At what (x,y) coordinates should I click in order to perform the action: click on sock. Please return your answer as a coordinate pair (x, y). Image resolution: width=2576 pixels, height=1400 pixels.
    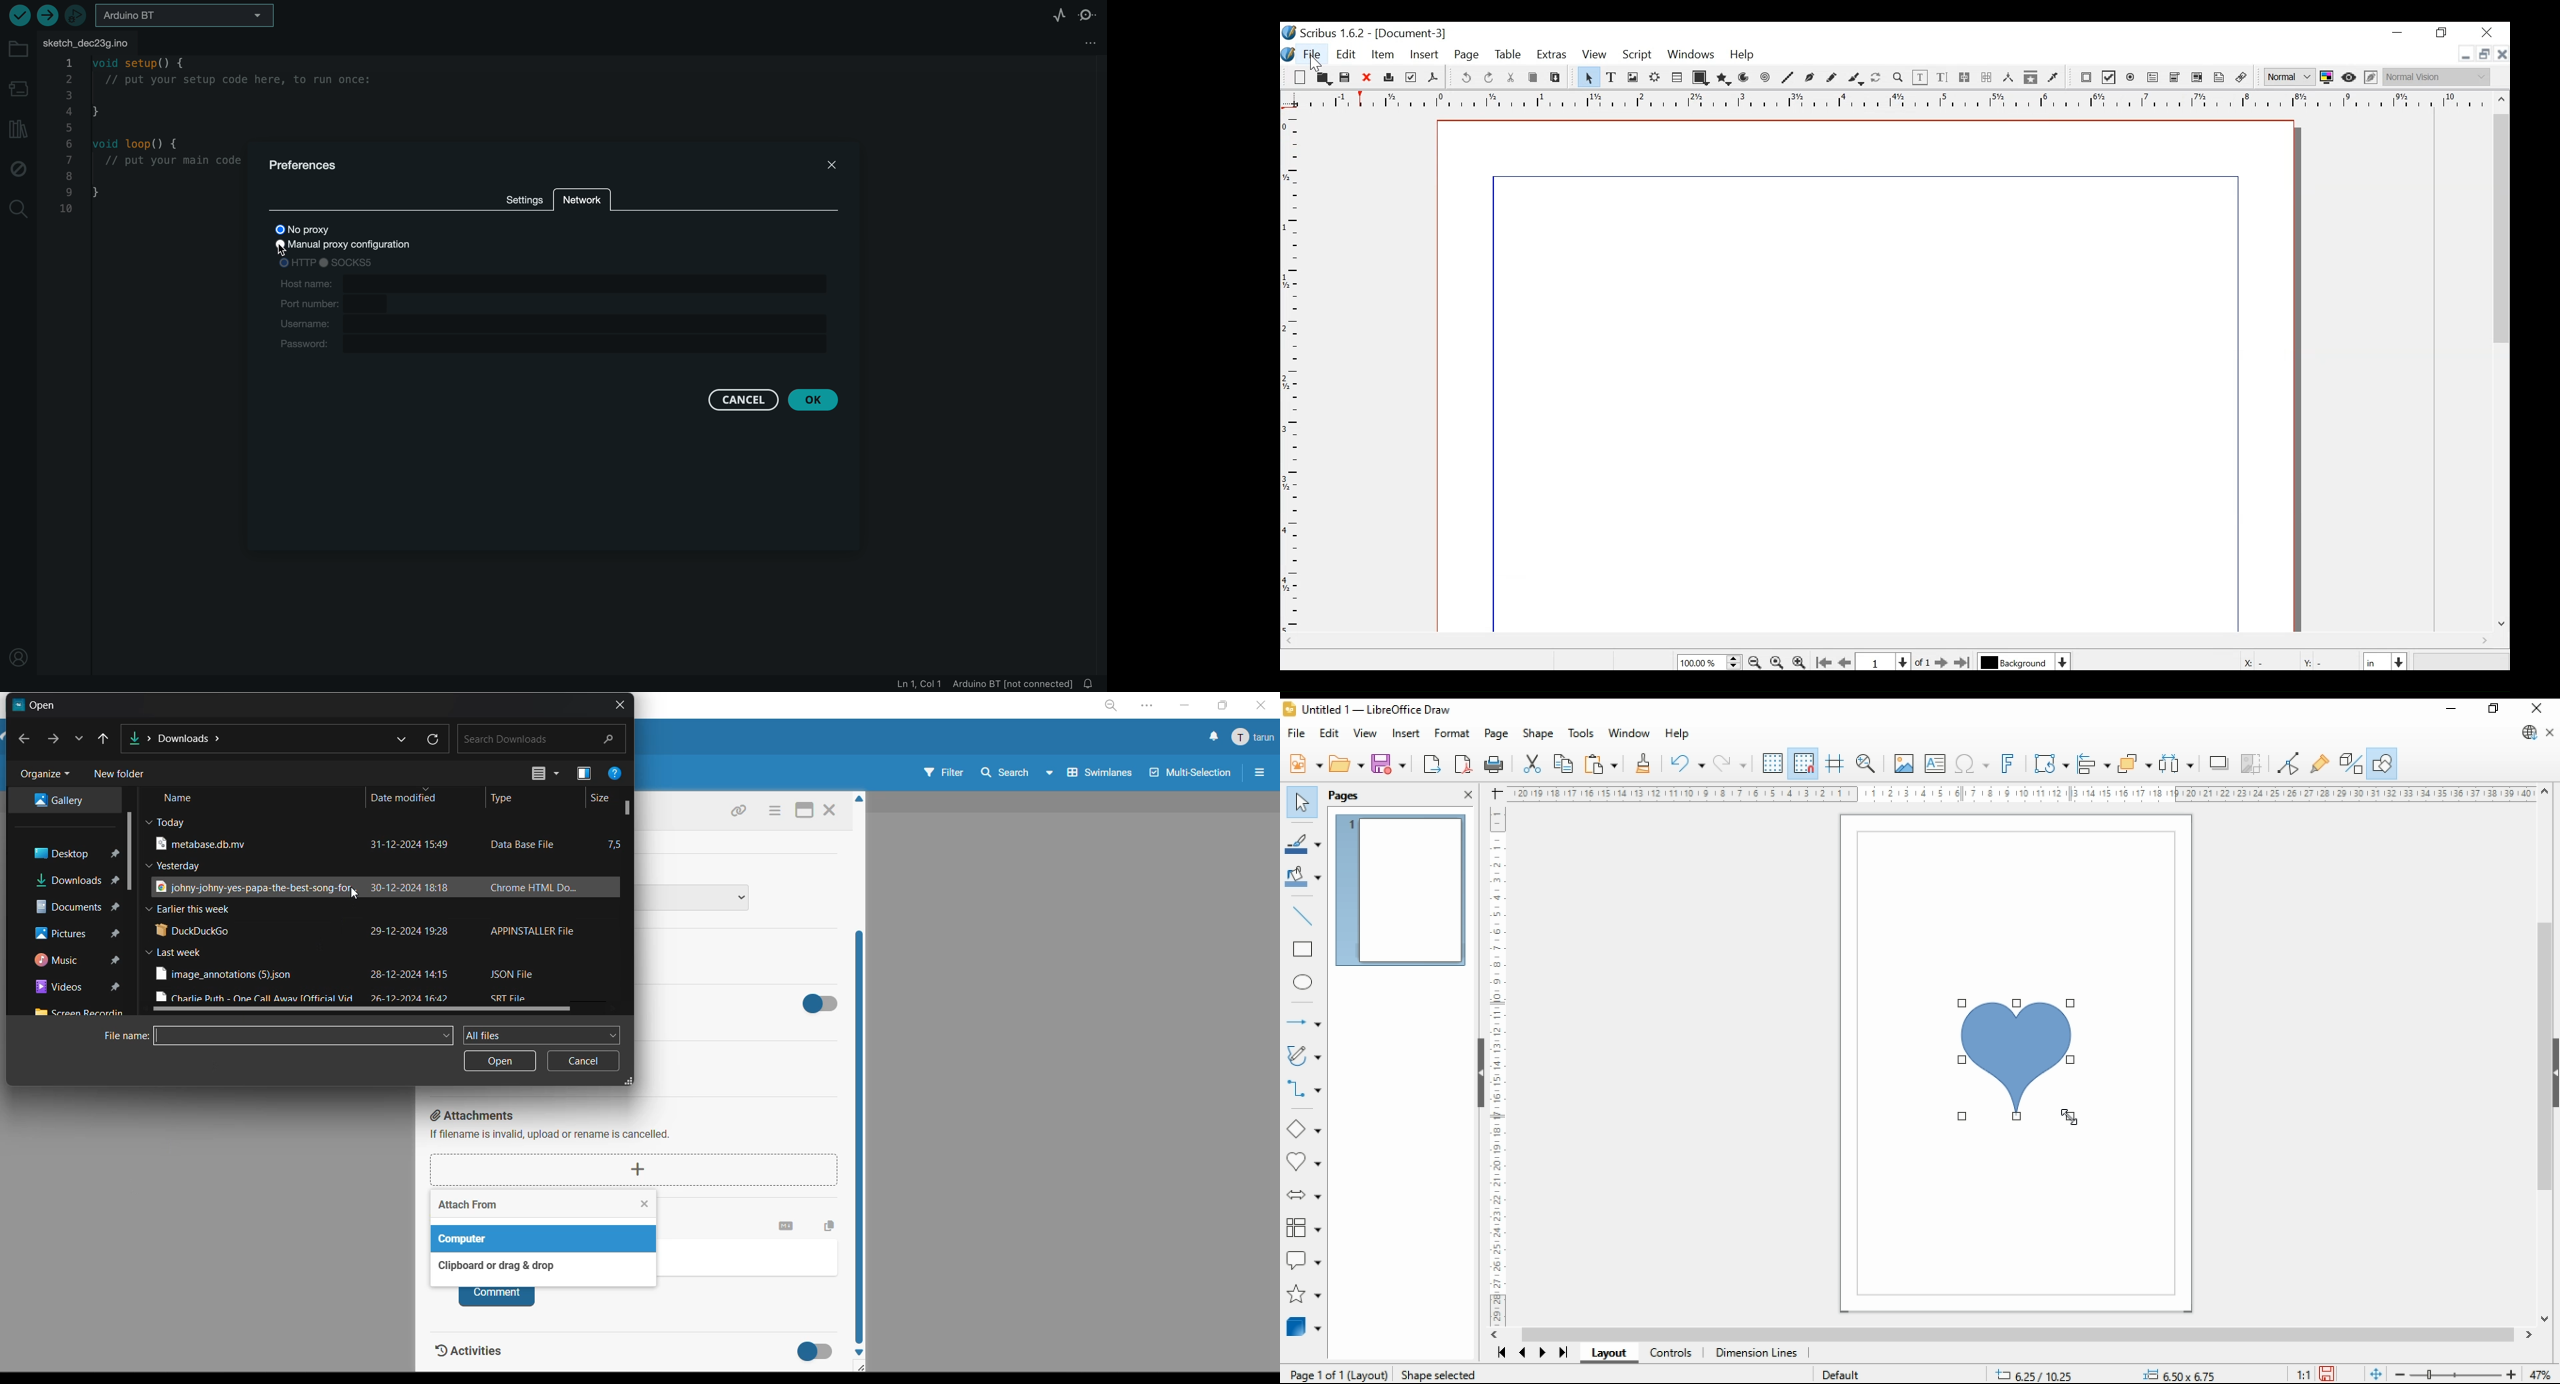
    Looking at the image, I should click on (350, 263).